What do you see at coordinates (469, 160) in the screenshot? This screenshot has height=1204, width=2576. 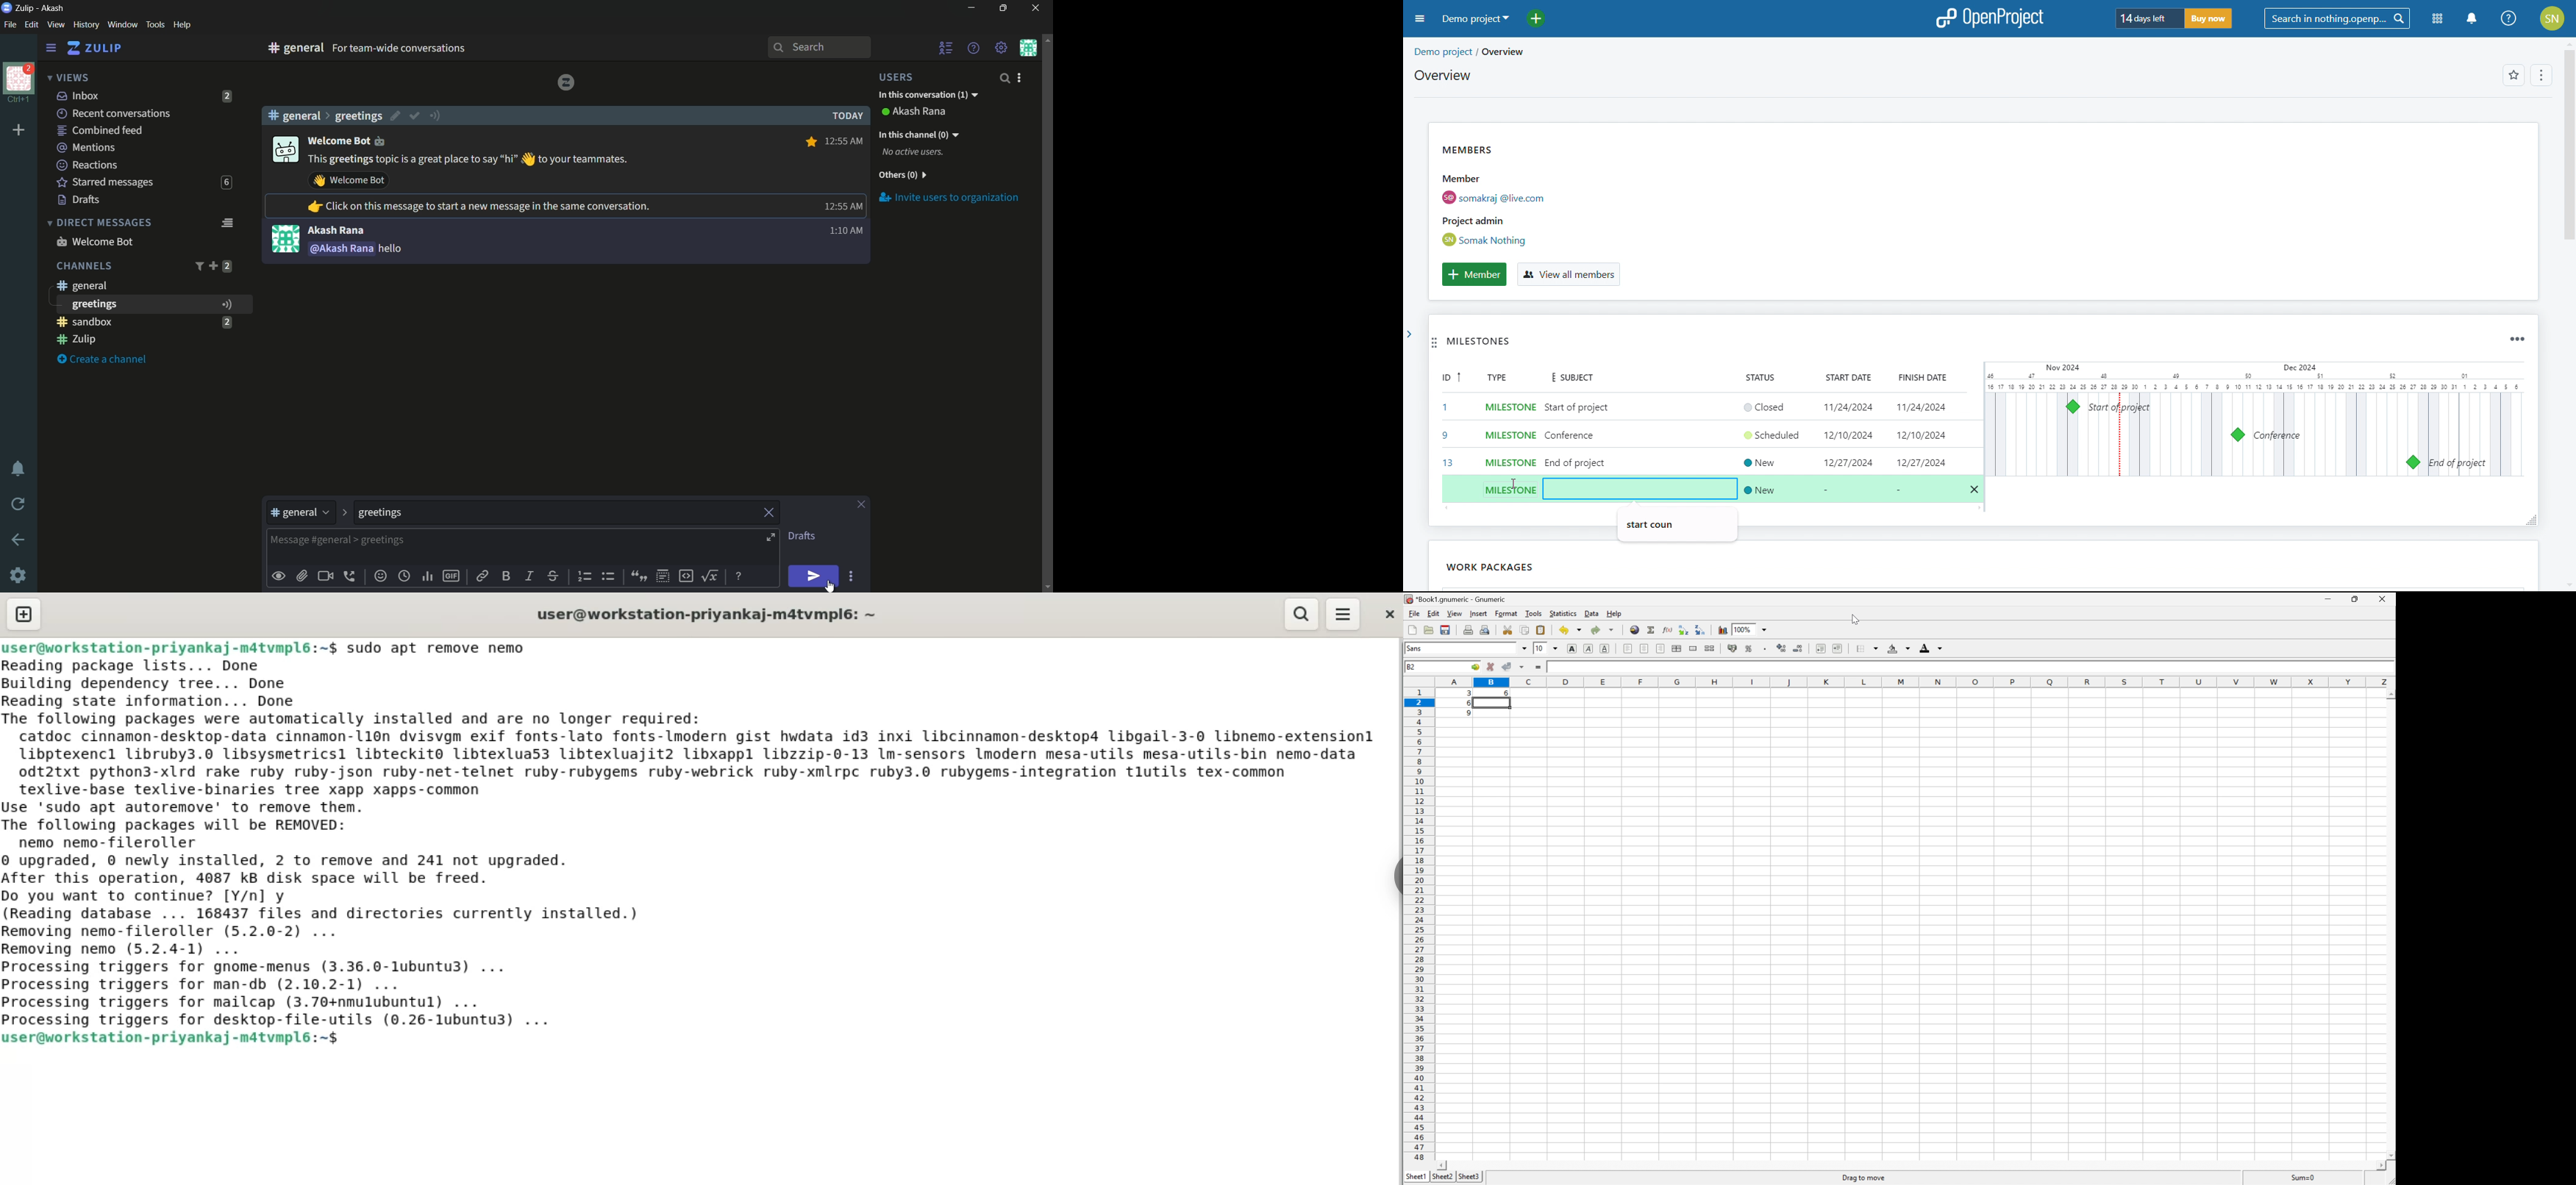 I see `This greeting topic is a great place to say hi to your teammates` at bounding box center [469, 160].